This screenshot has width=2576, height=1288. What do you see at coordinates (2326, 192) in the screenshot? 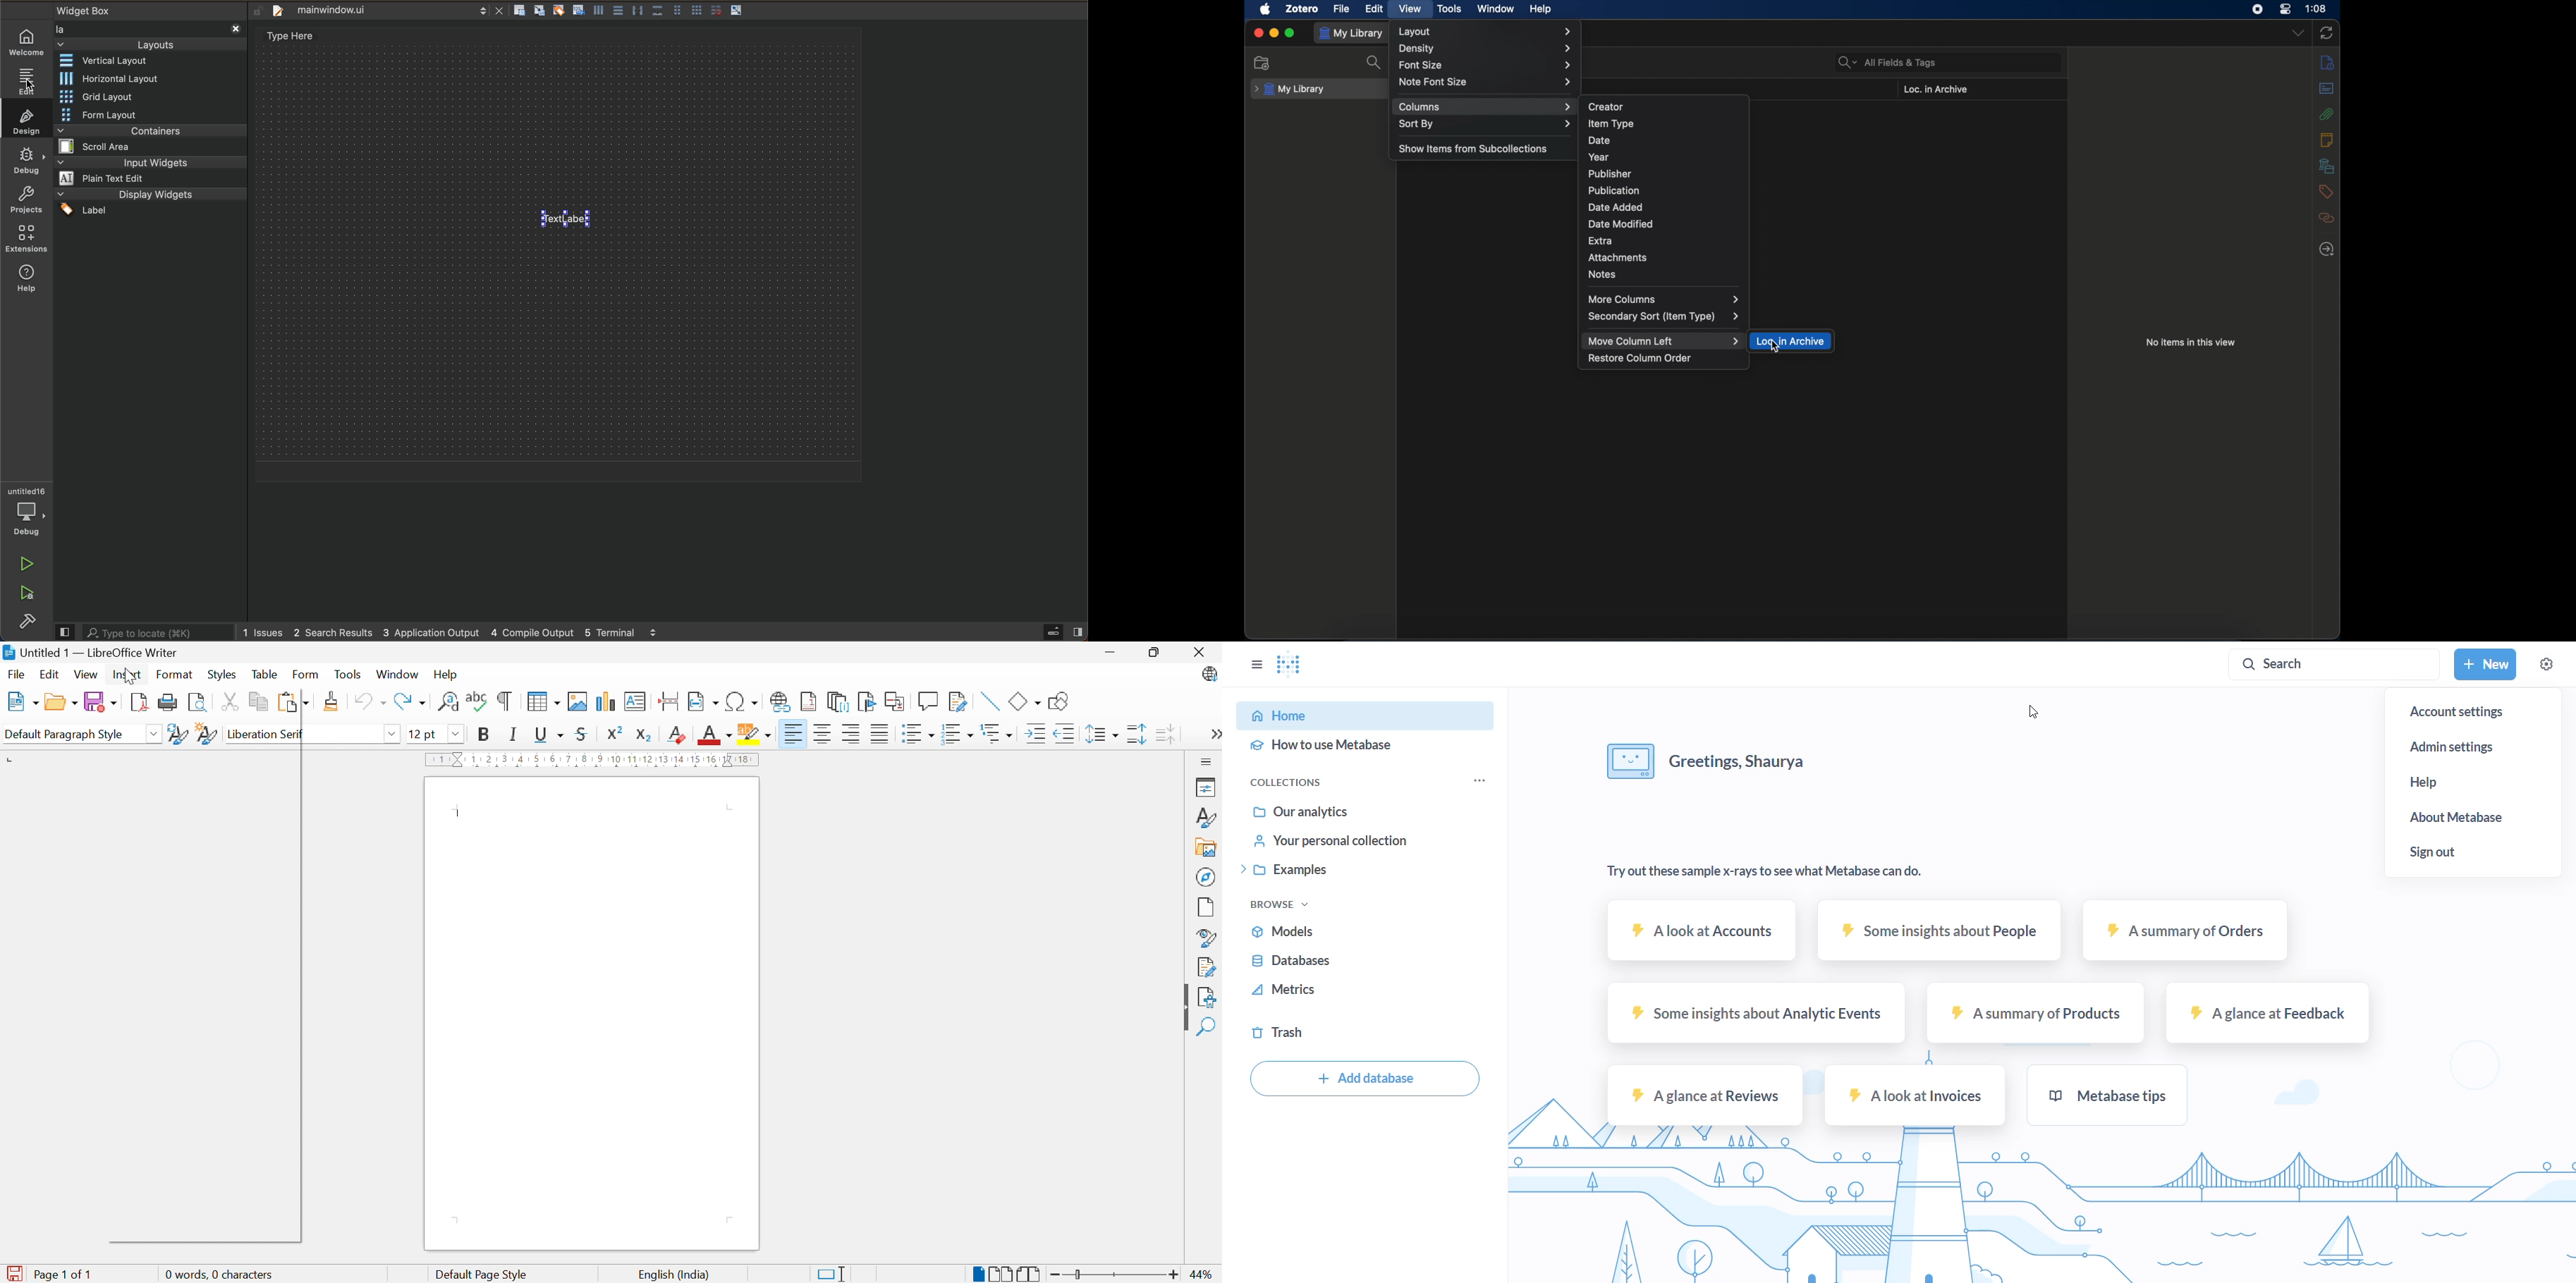
I see `tags` at bounding box center [2326, 192].